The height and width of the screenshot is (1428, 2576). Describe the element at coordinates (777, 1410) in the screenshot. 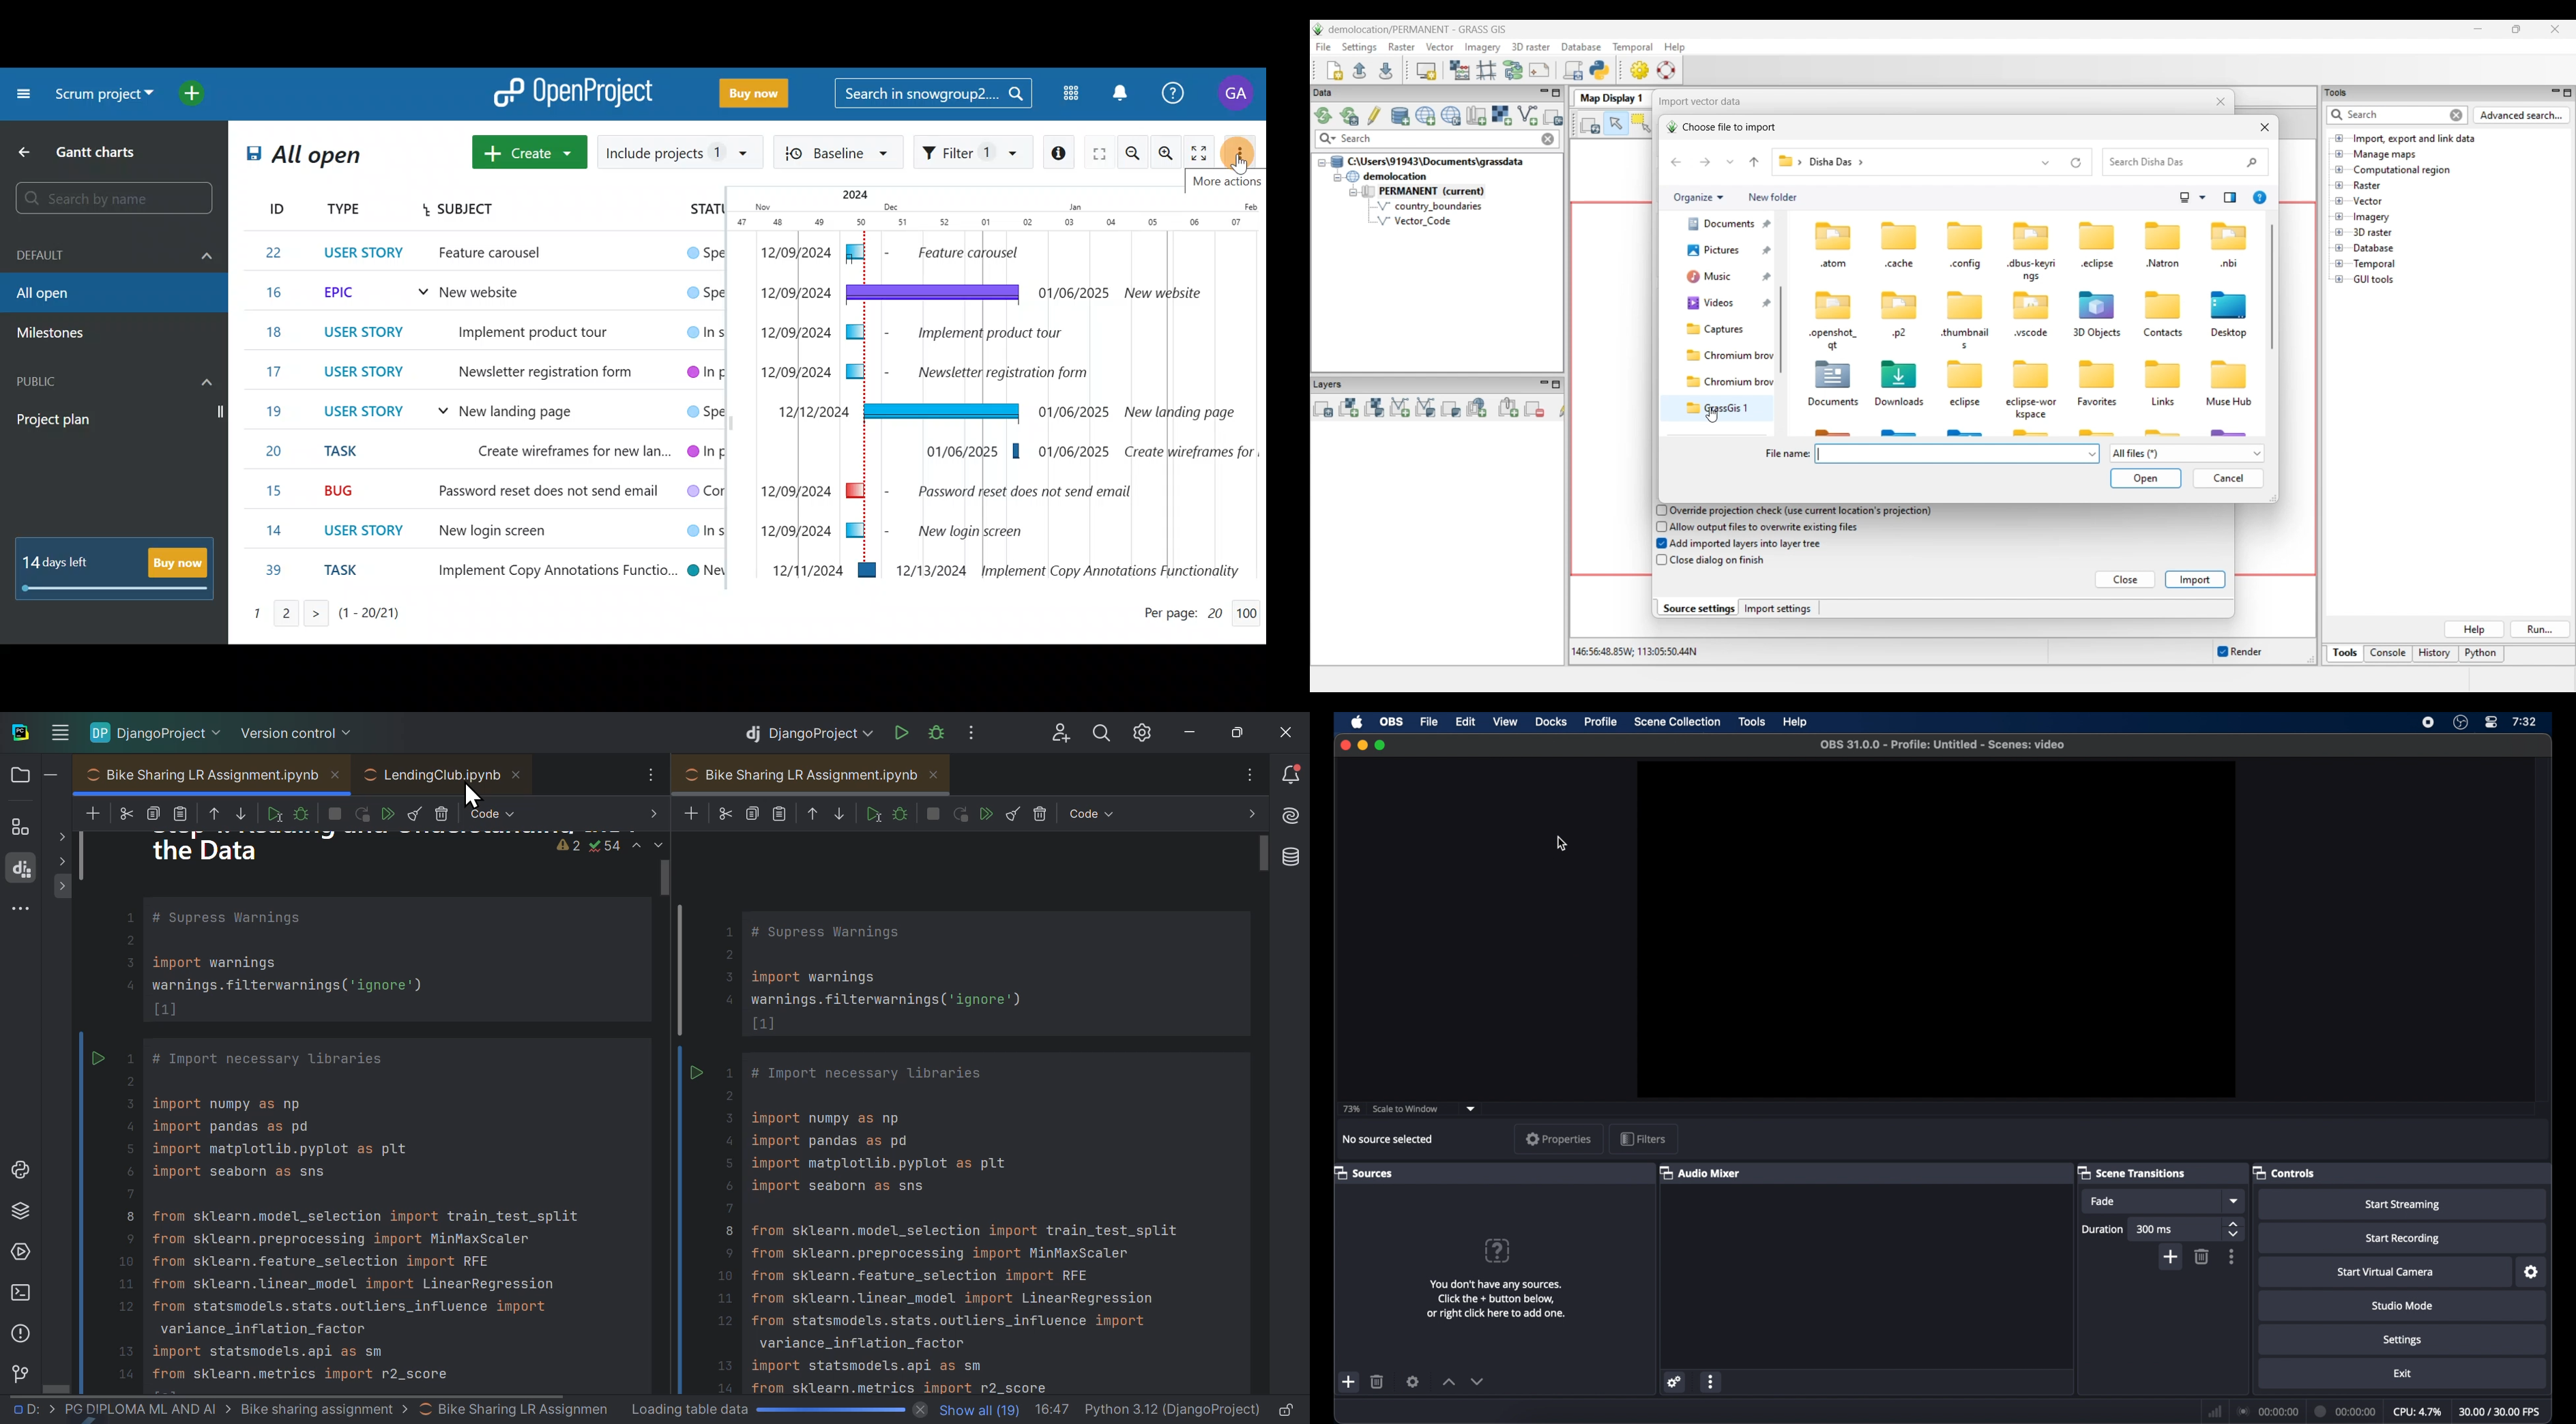

I see `loading table data` at that location.